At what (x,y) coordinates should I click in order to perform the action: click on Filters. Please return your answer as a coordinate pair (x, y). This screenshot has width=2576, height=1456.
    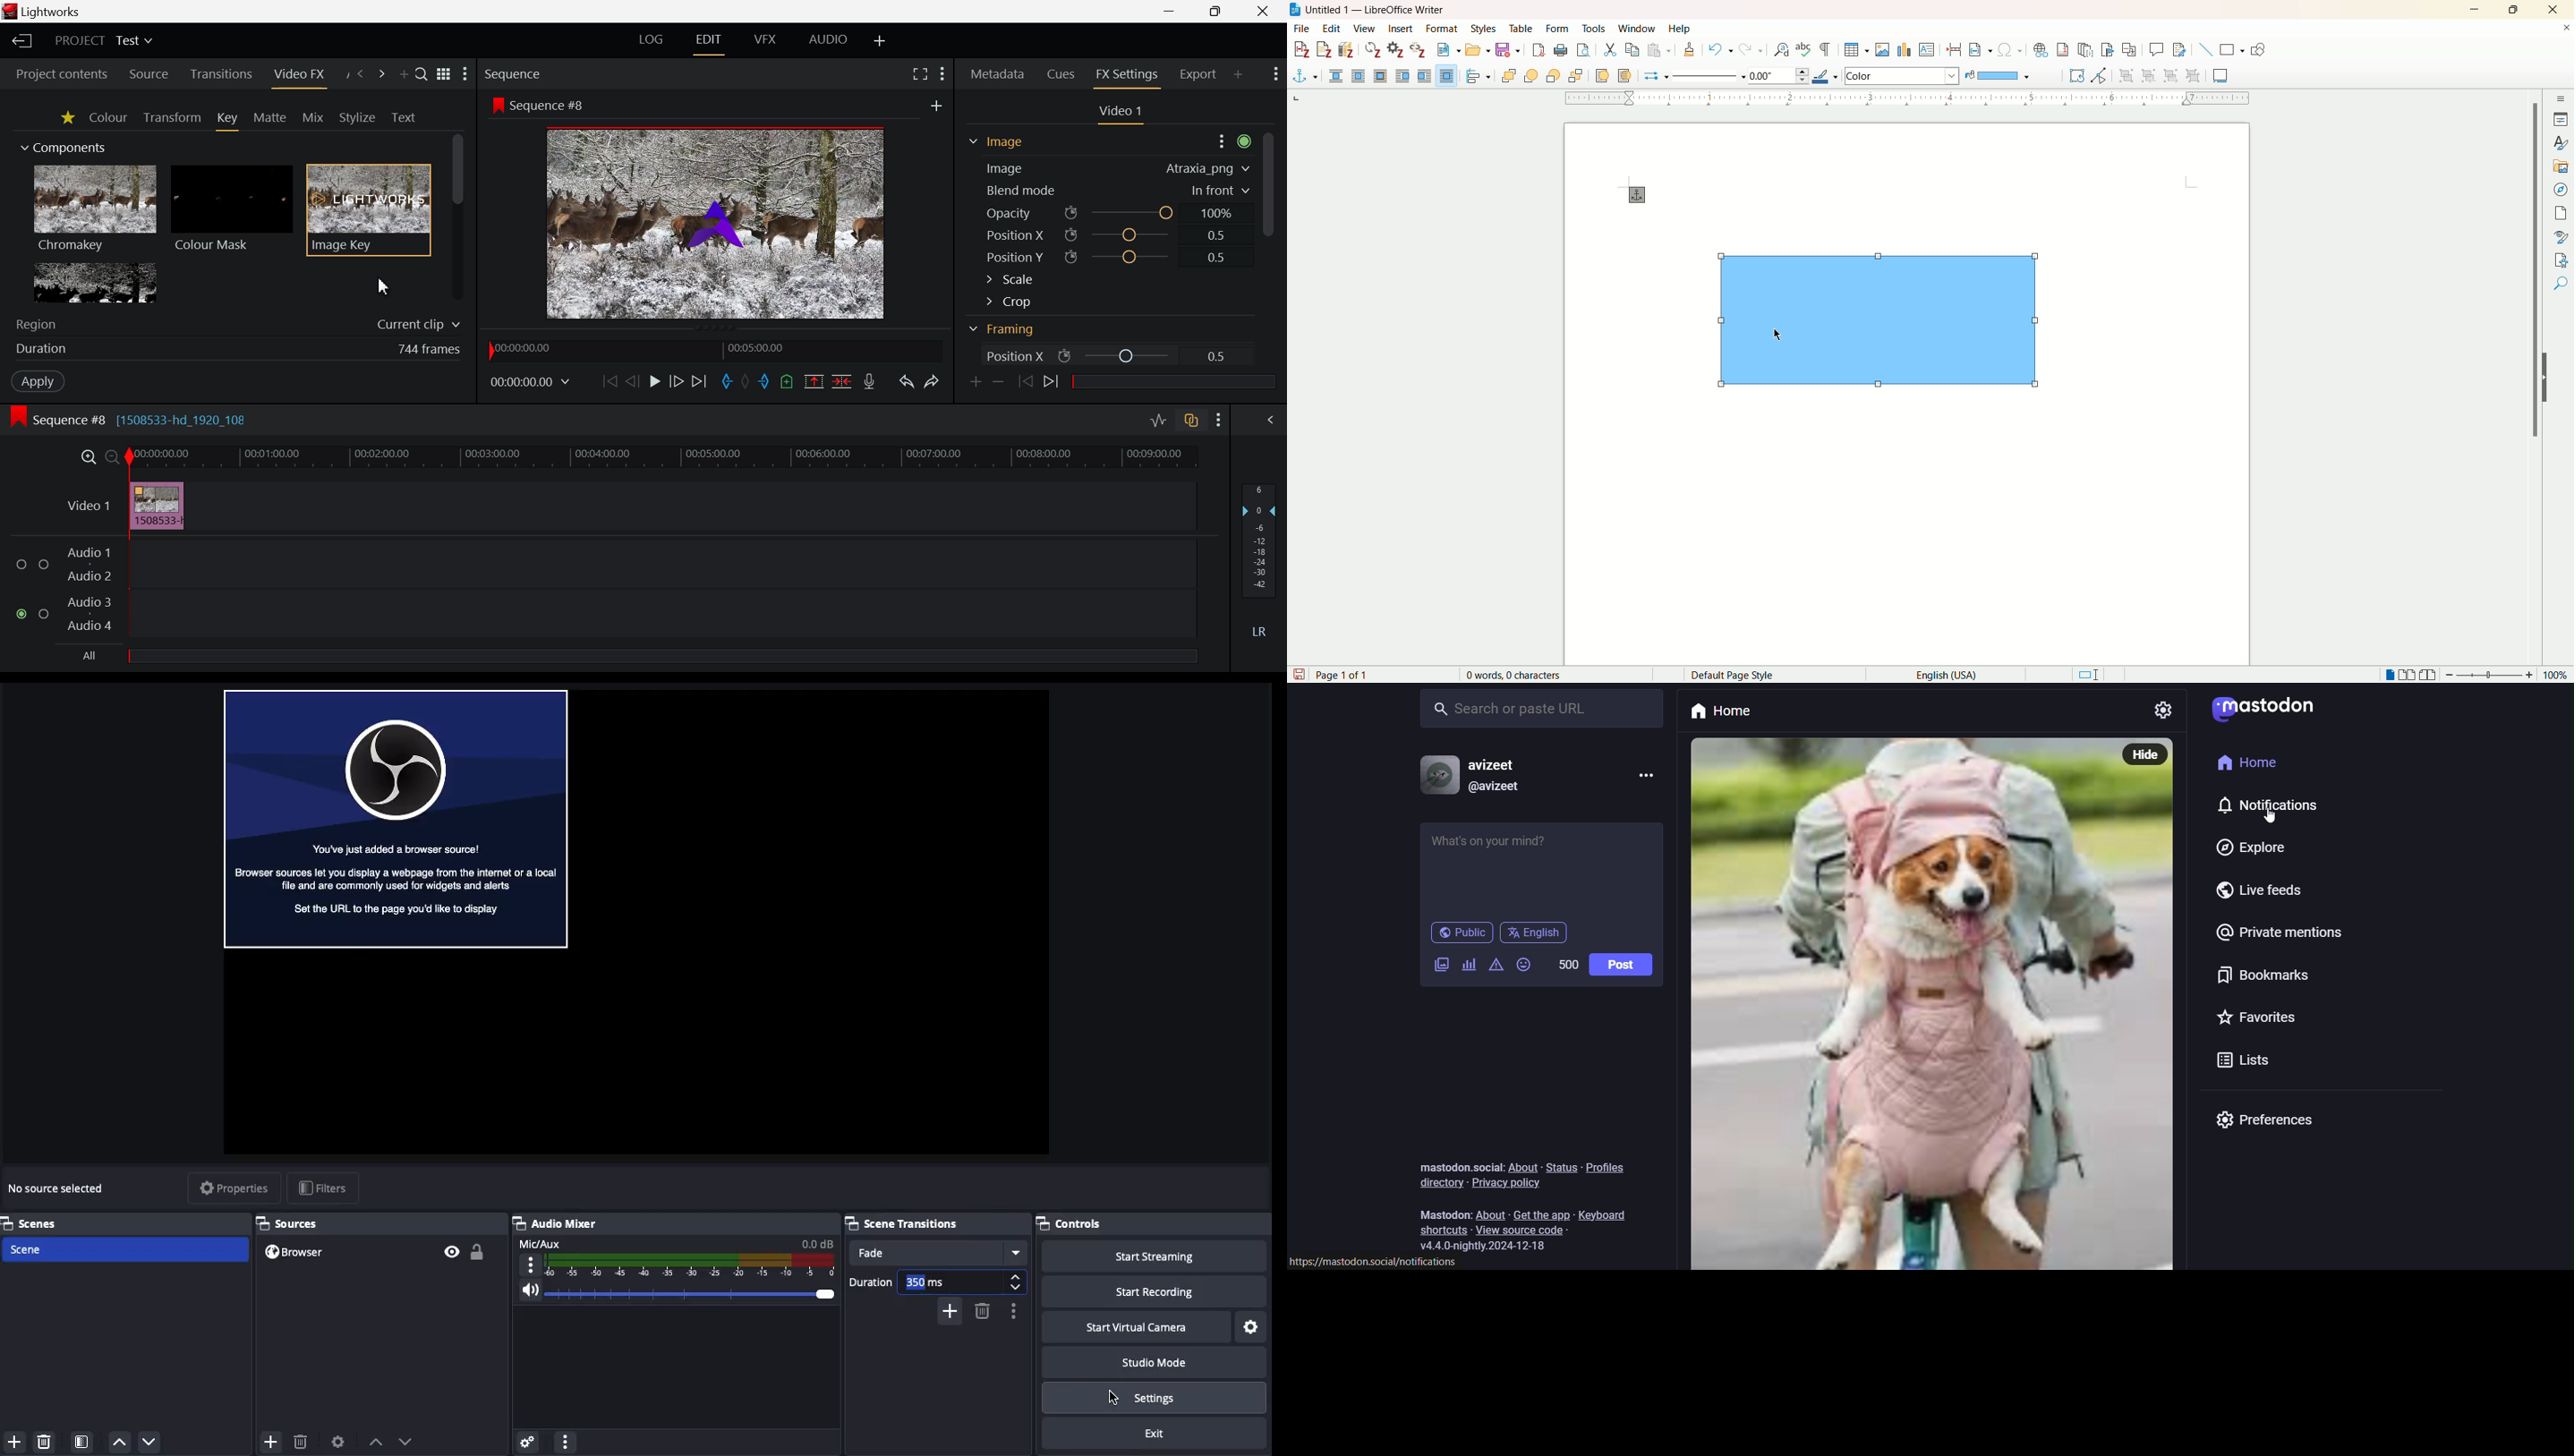
    Looking at the image, I should click on (324, 1189).